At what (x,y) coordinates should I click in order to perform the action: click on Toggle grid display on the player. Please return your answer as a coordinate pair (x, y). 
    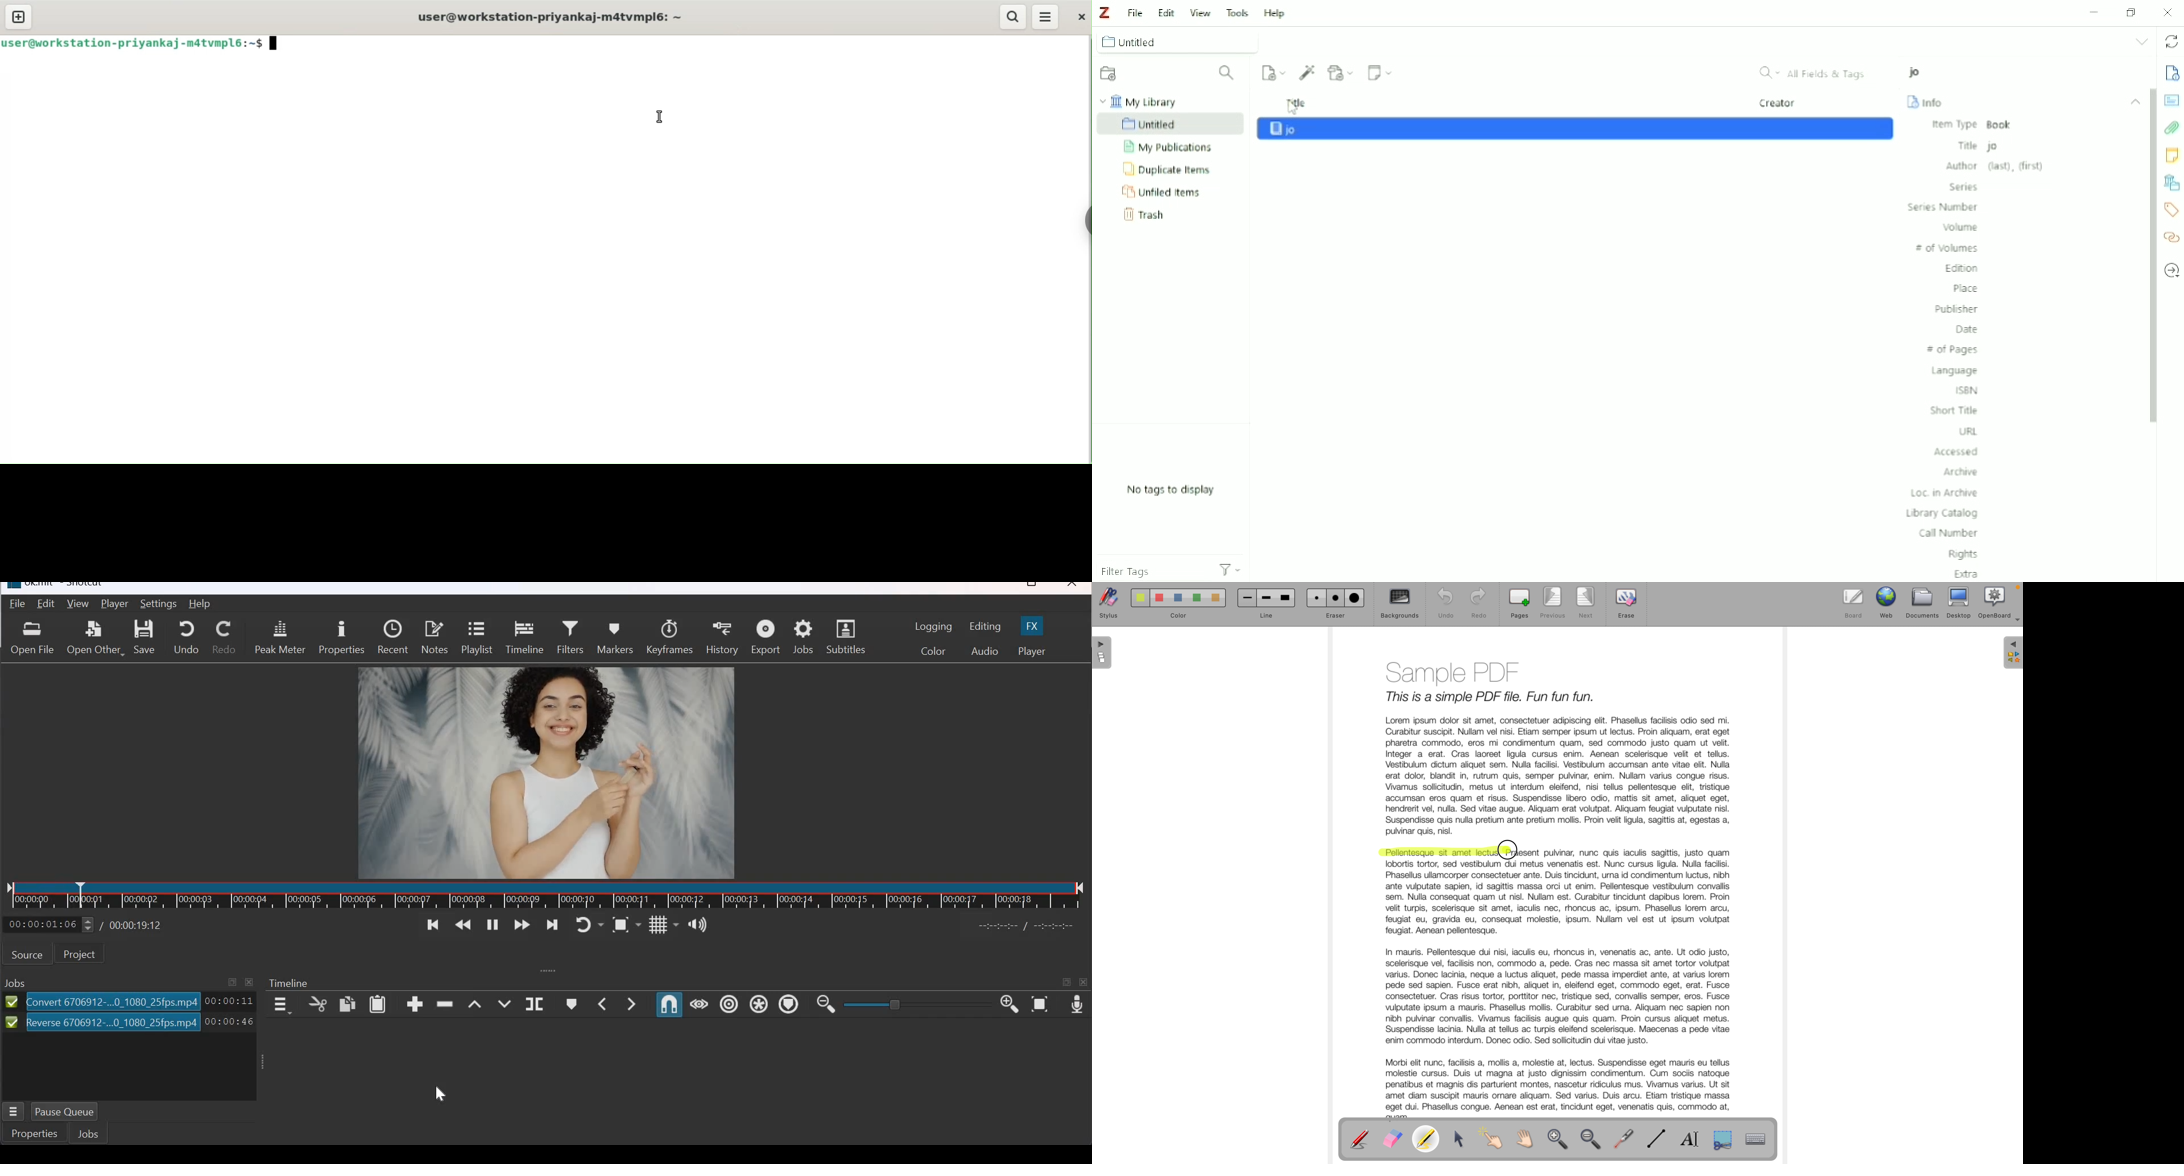
    Looking at the image, I should click on (663, 924).